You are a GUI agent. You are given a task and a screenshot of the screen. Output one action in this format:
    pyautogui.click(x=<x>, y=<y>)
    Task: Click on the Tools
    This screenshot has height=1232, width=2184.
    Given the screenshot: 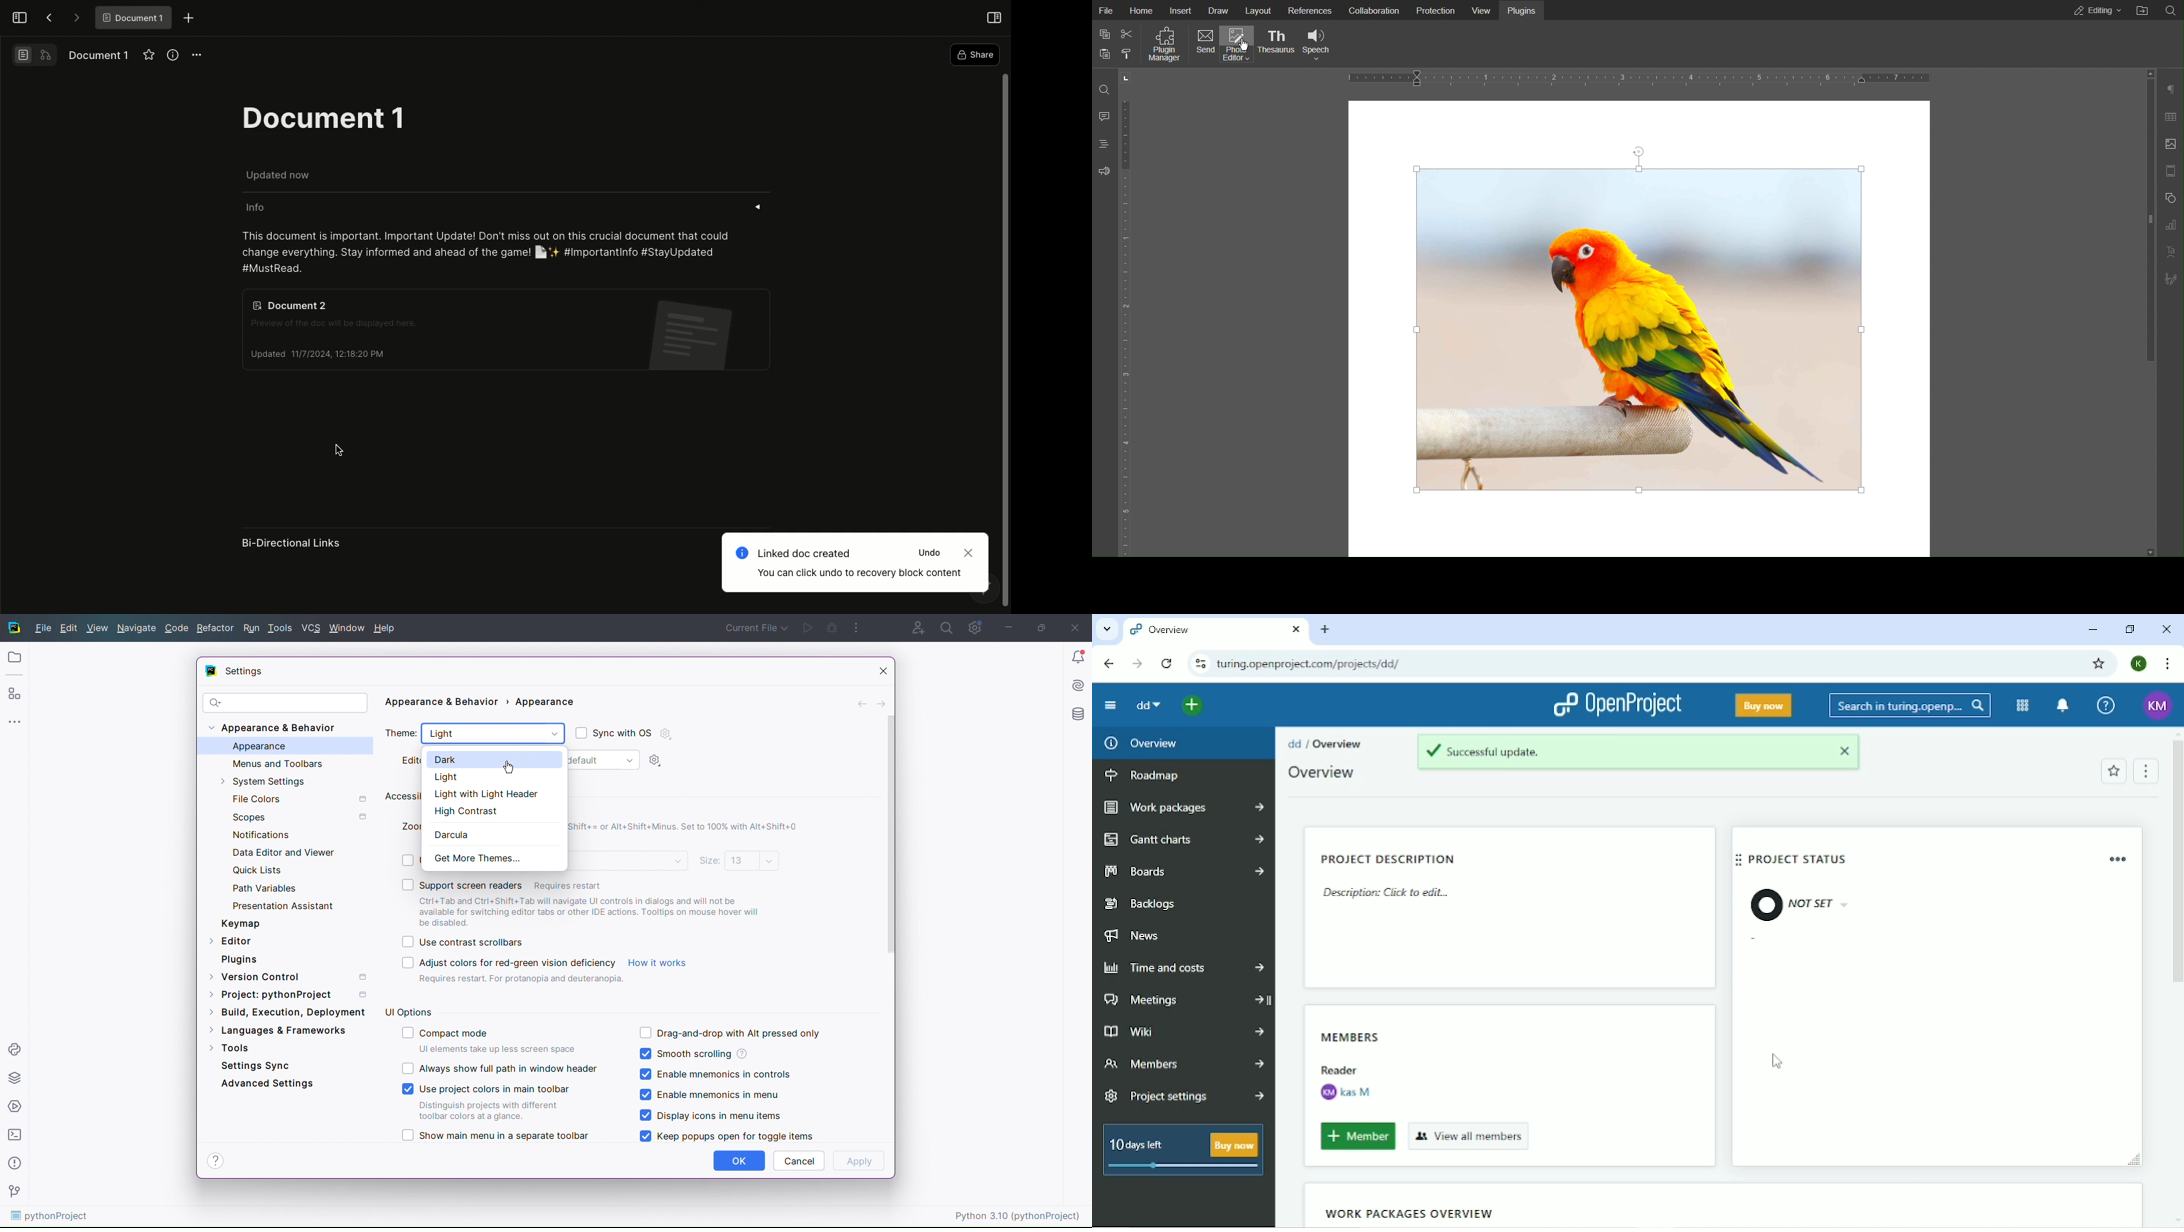 What is the action you would take?
    pyautogui.click(x=229, y=1046)
    